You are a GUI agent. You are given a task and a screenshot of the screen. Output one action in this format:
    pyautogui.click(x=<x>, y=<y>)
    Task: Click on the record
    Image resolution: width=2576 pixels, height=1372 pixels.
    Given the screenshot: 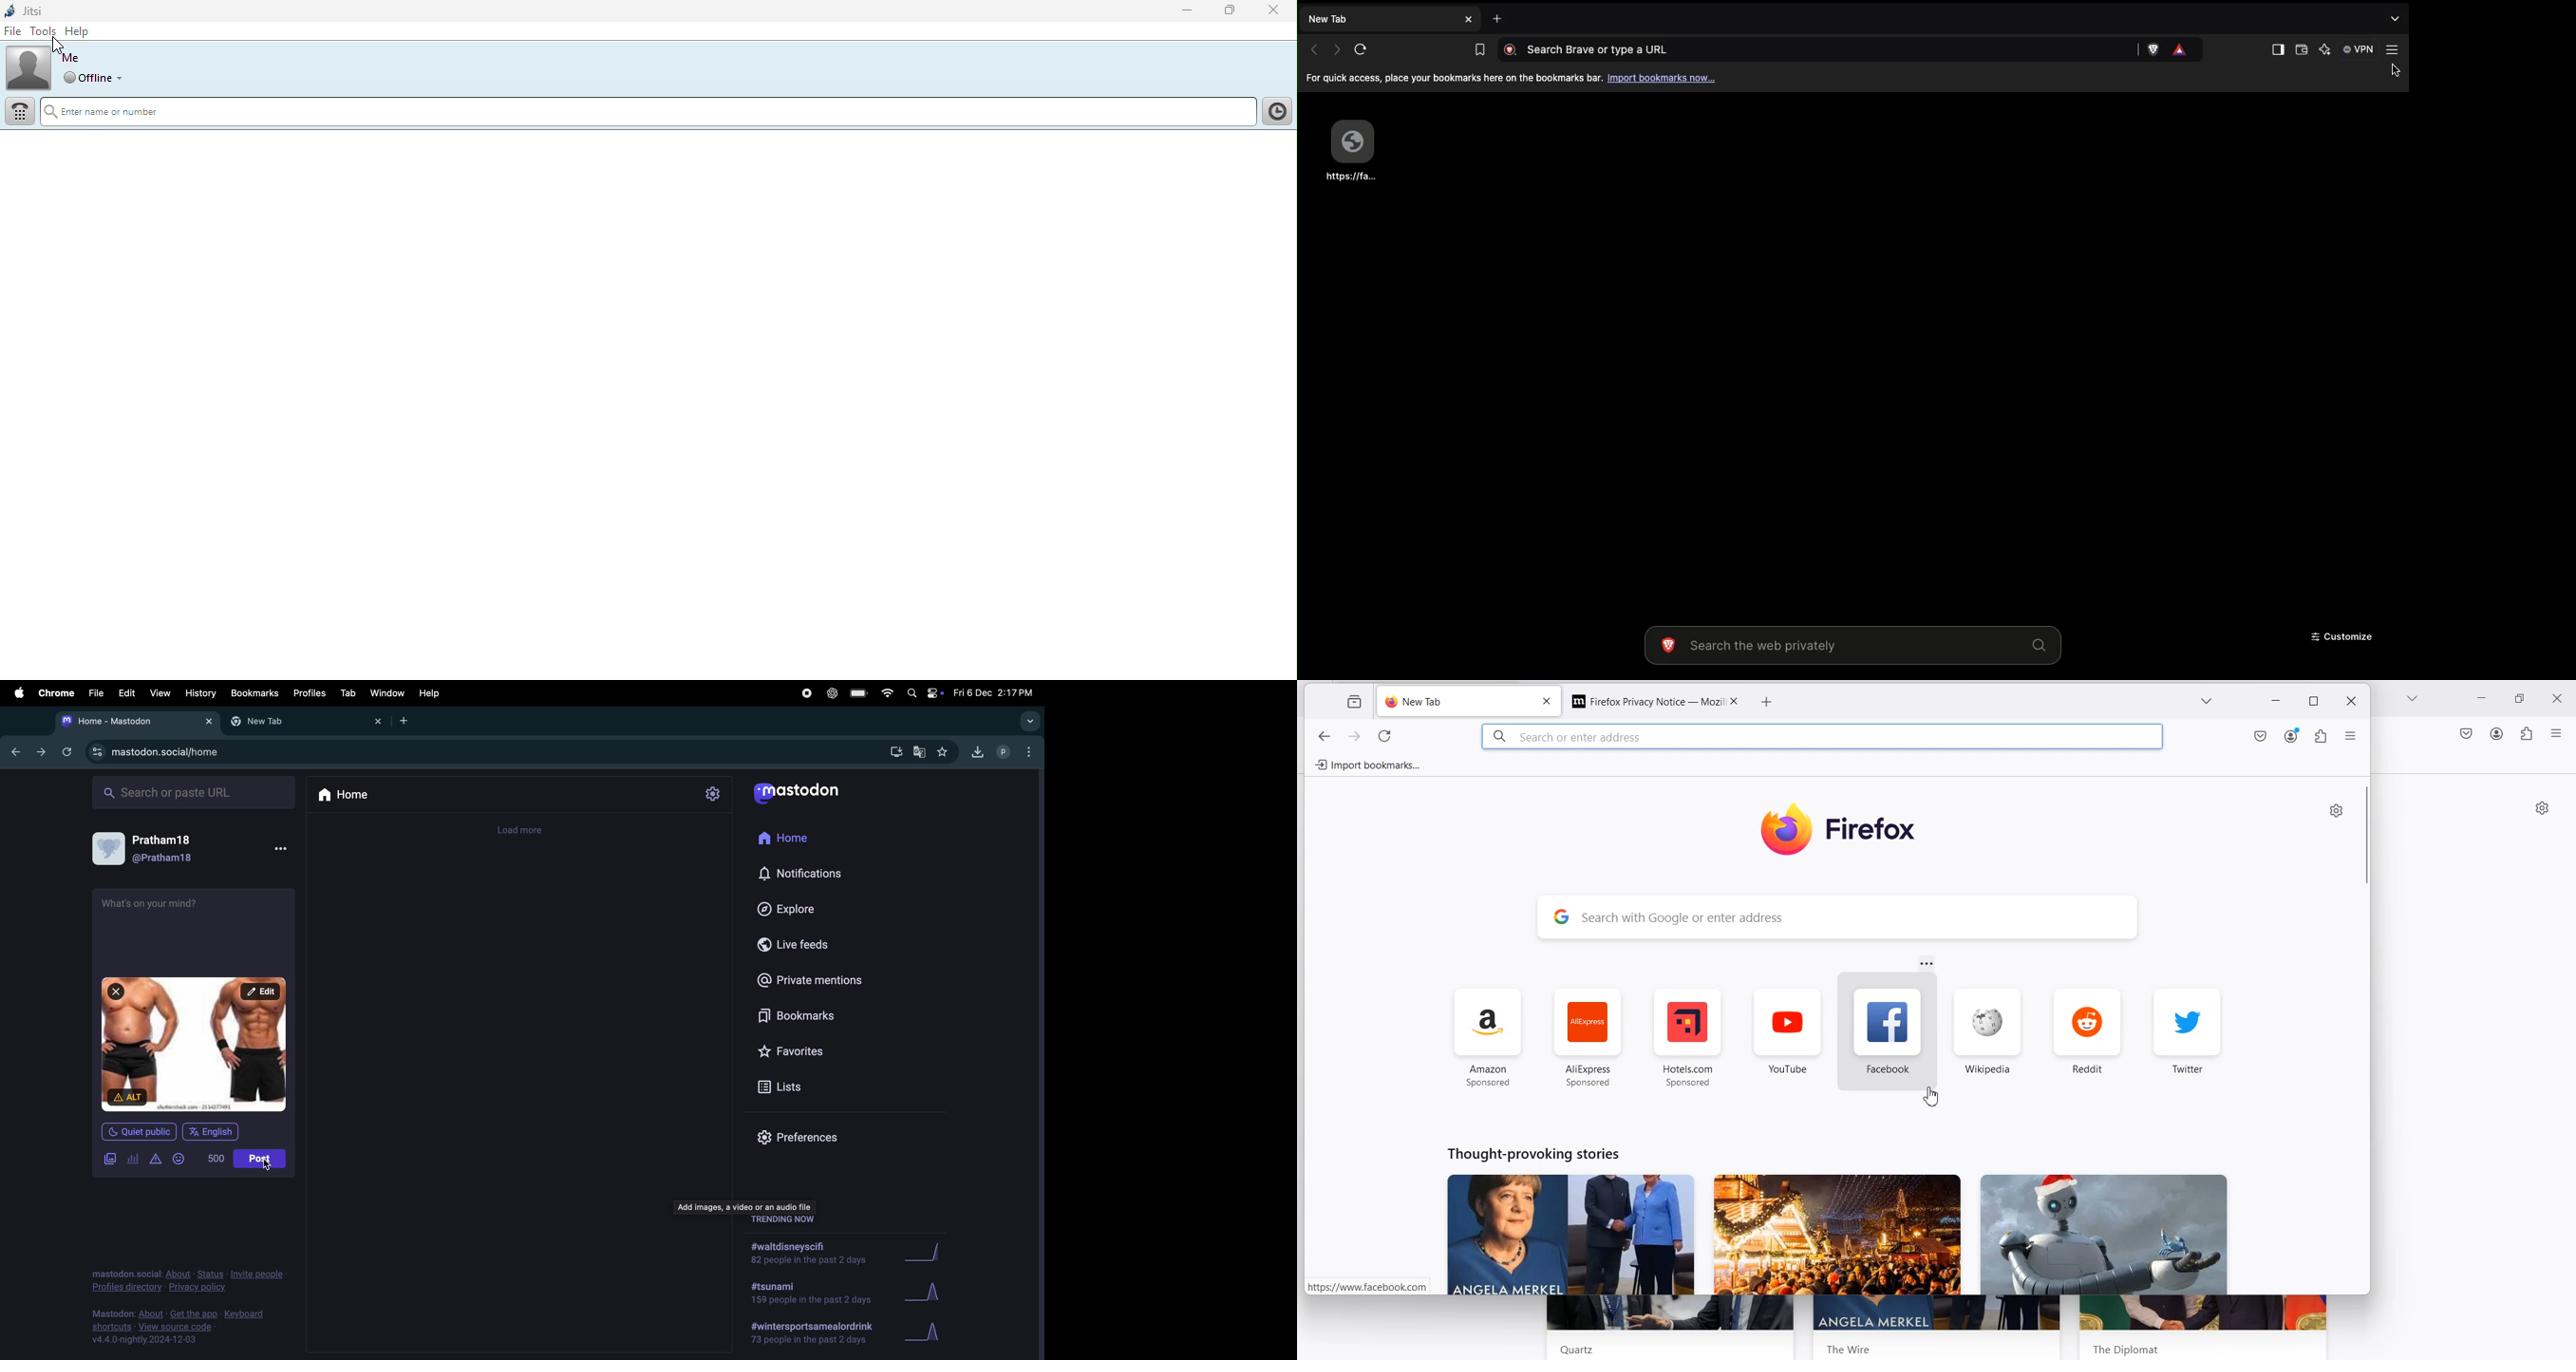 What is the action you would take?
    pyautogui.click(x=806, y=693)
    